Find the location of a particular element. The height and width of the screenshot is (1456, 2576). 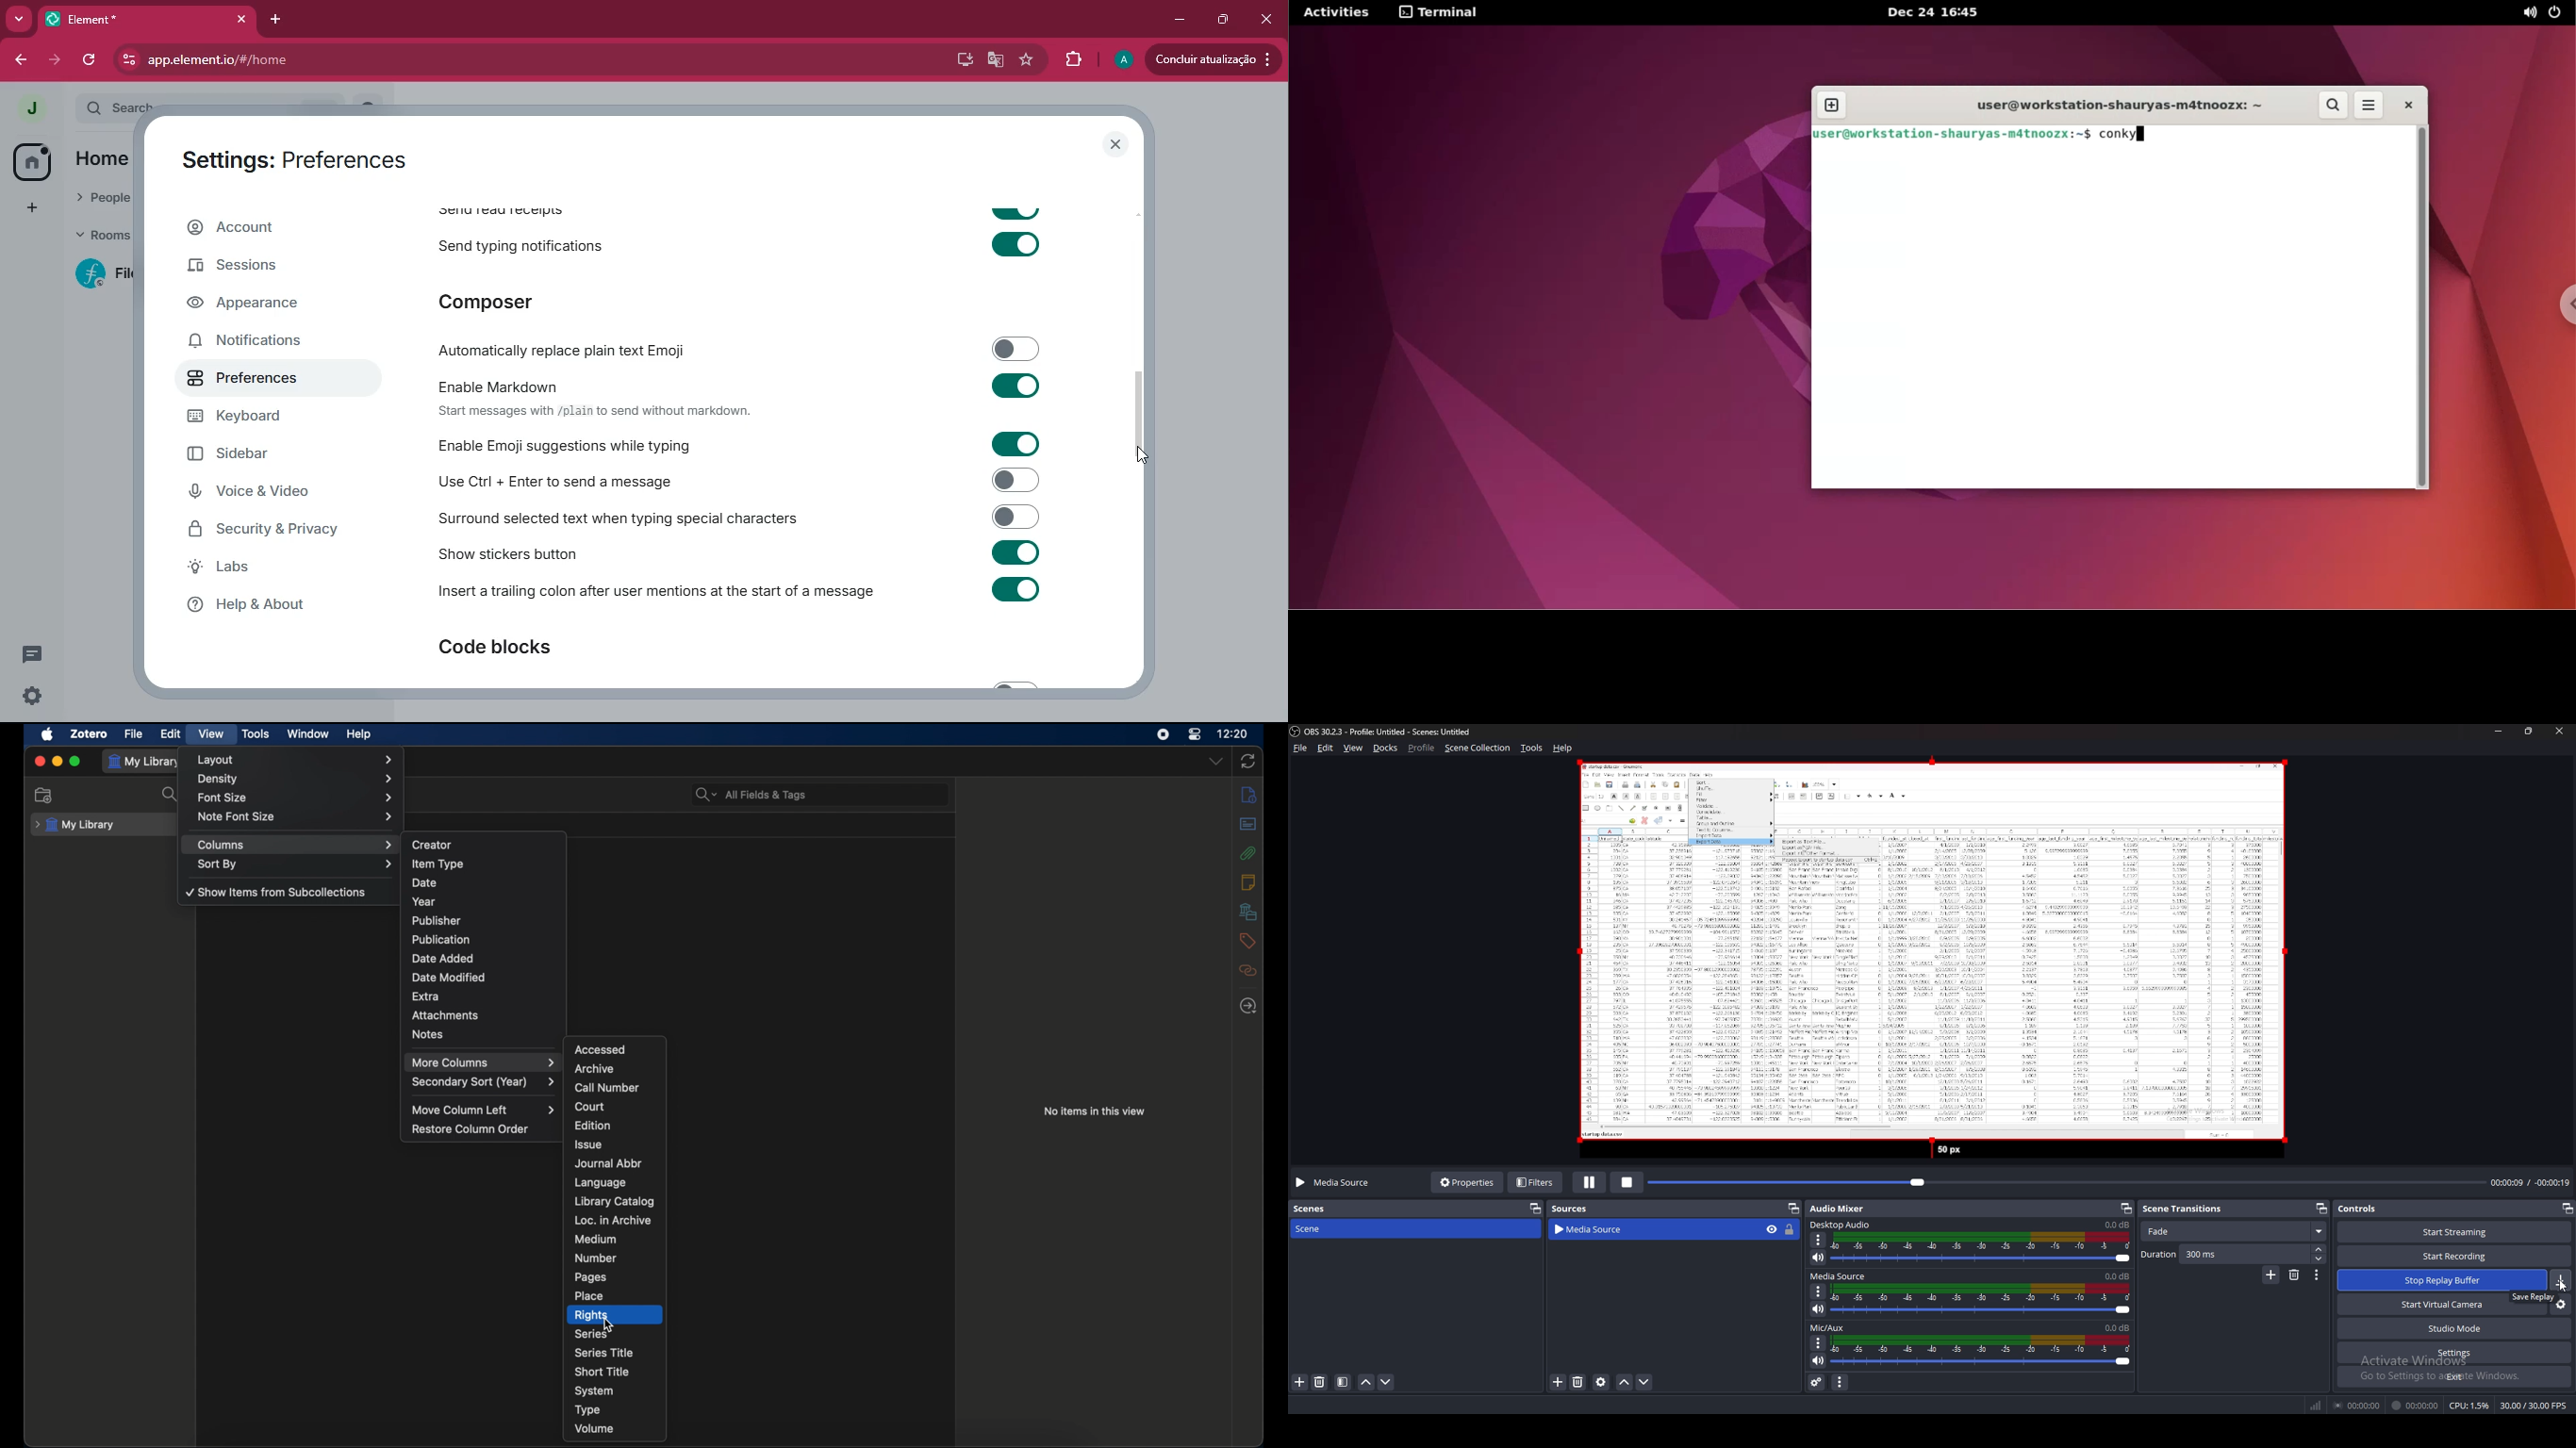

favourite is located at coordinates (1025, 59).